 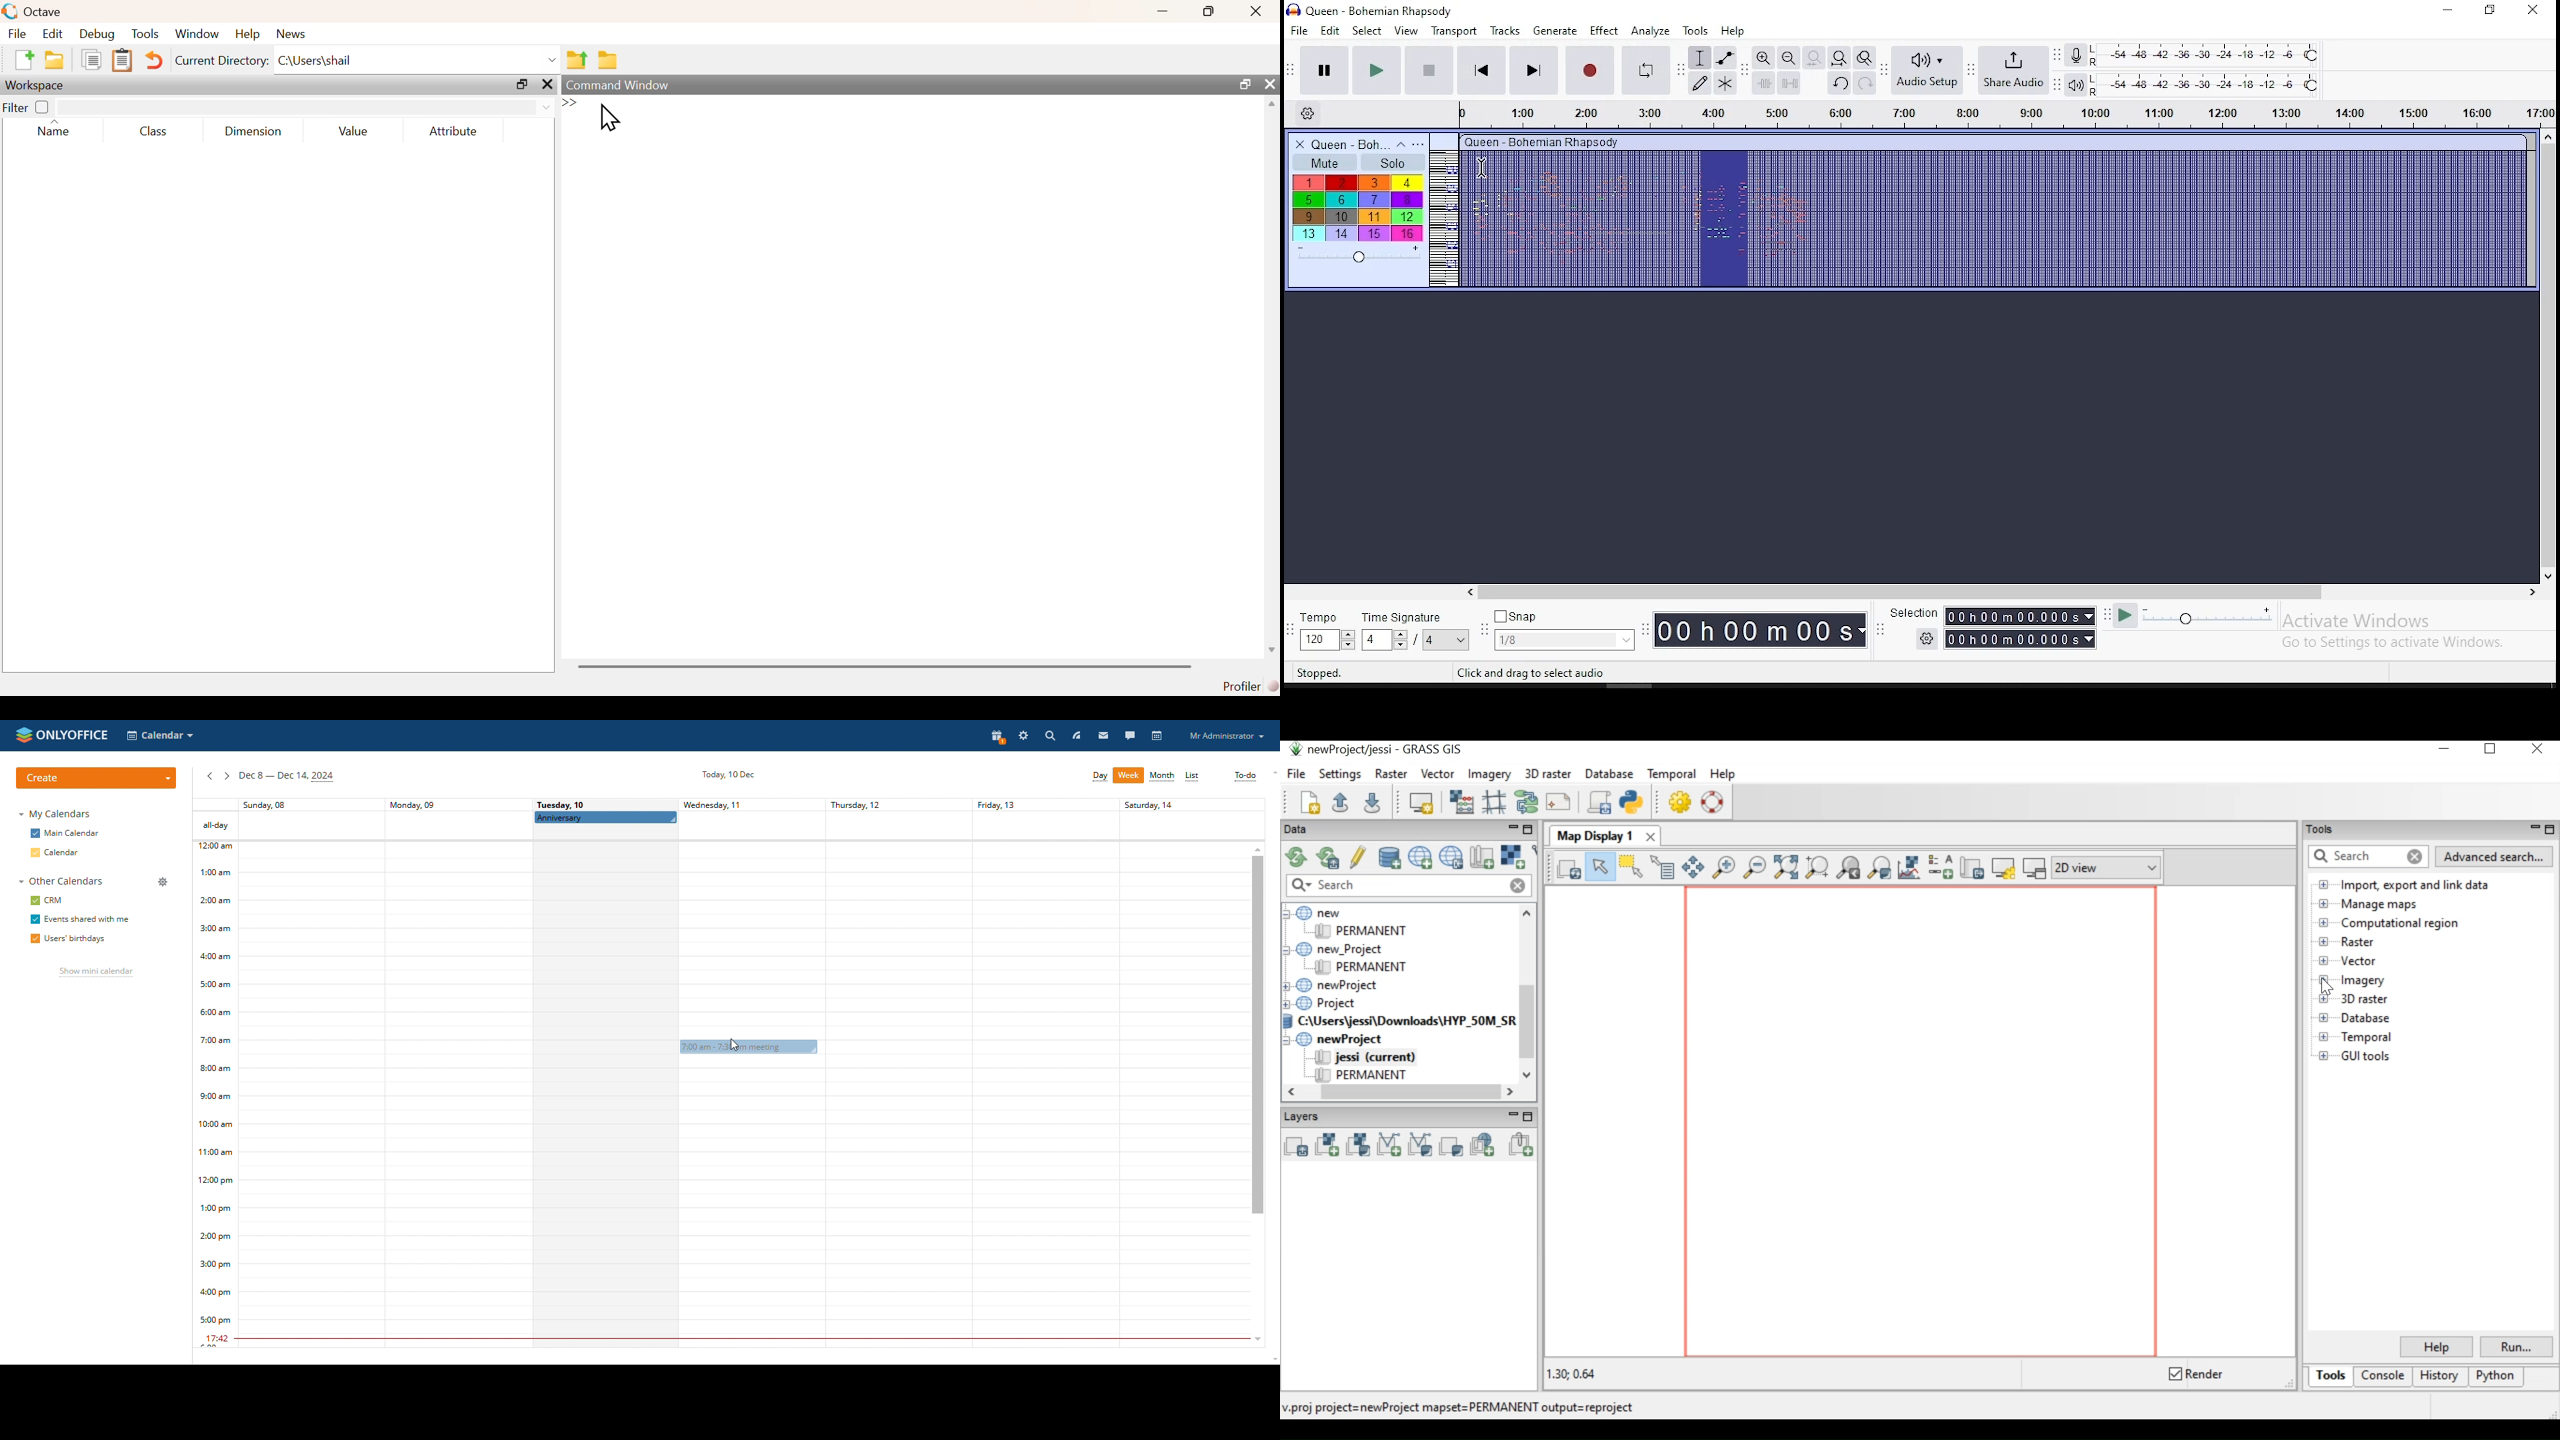 I want to click on playback level, so click(x=2207, y=85).